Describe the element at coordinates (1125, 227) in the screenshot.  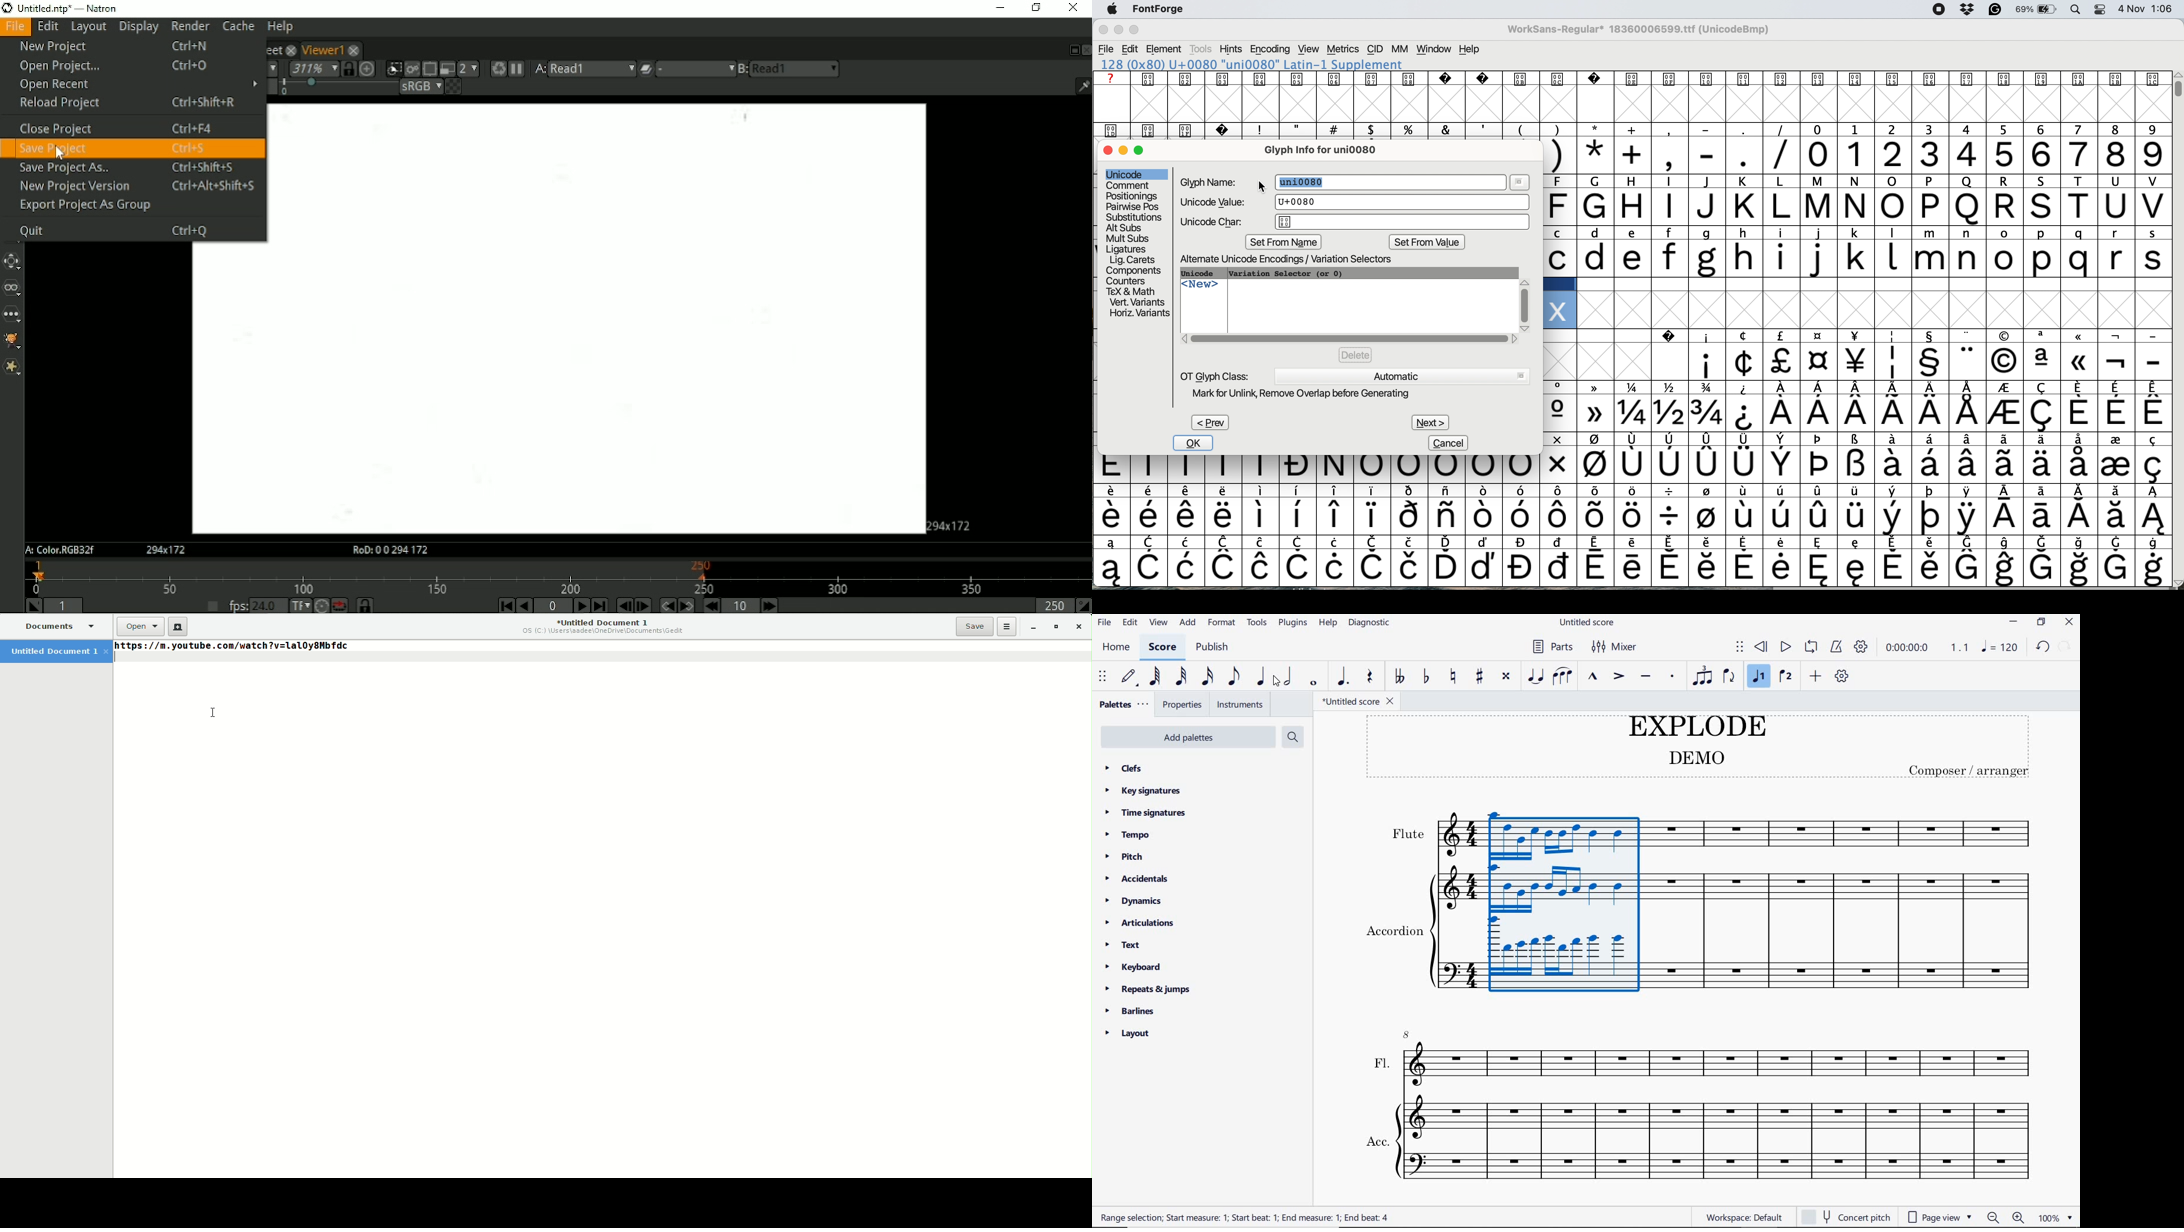
I see `alt subs` at that location.